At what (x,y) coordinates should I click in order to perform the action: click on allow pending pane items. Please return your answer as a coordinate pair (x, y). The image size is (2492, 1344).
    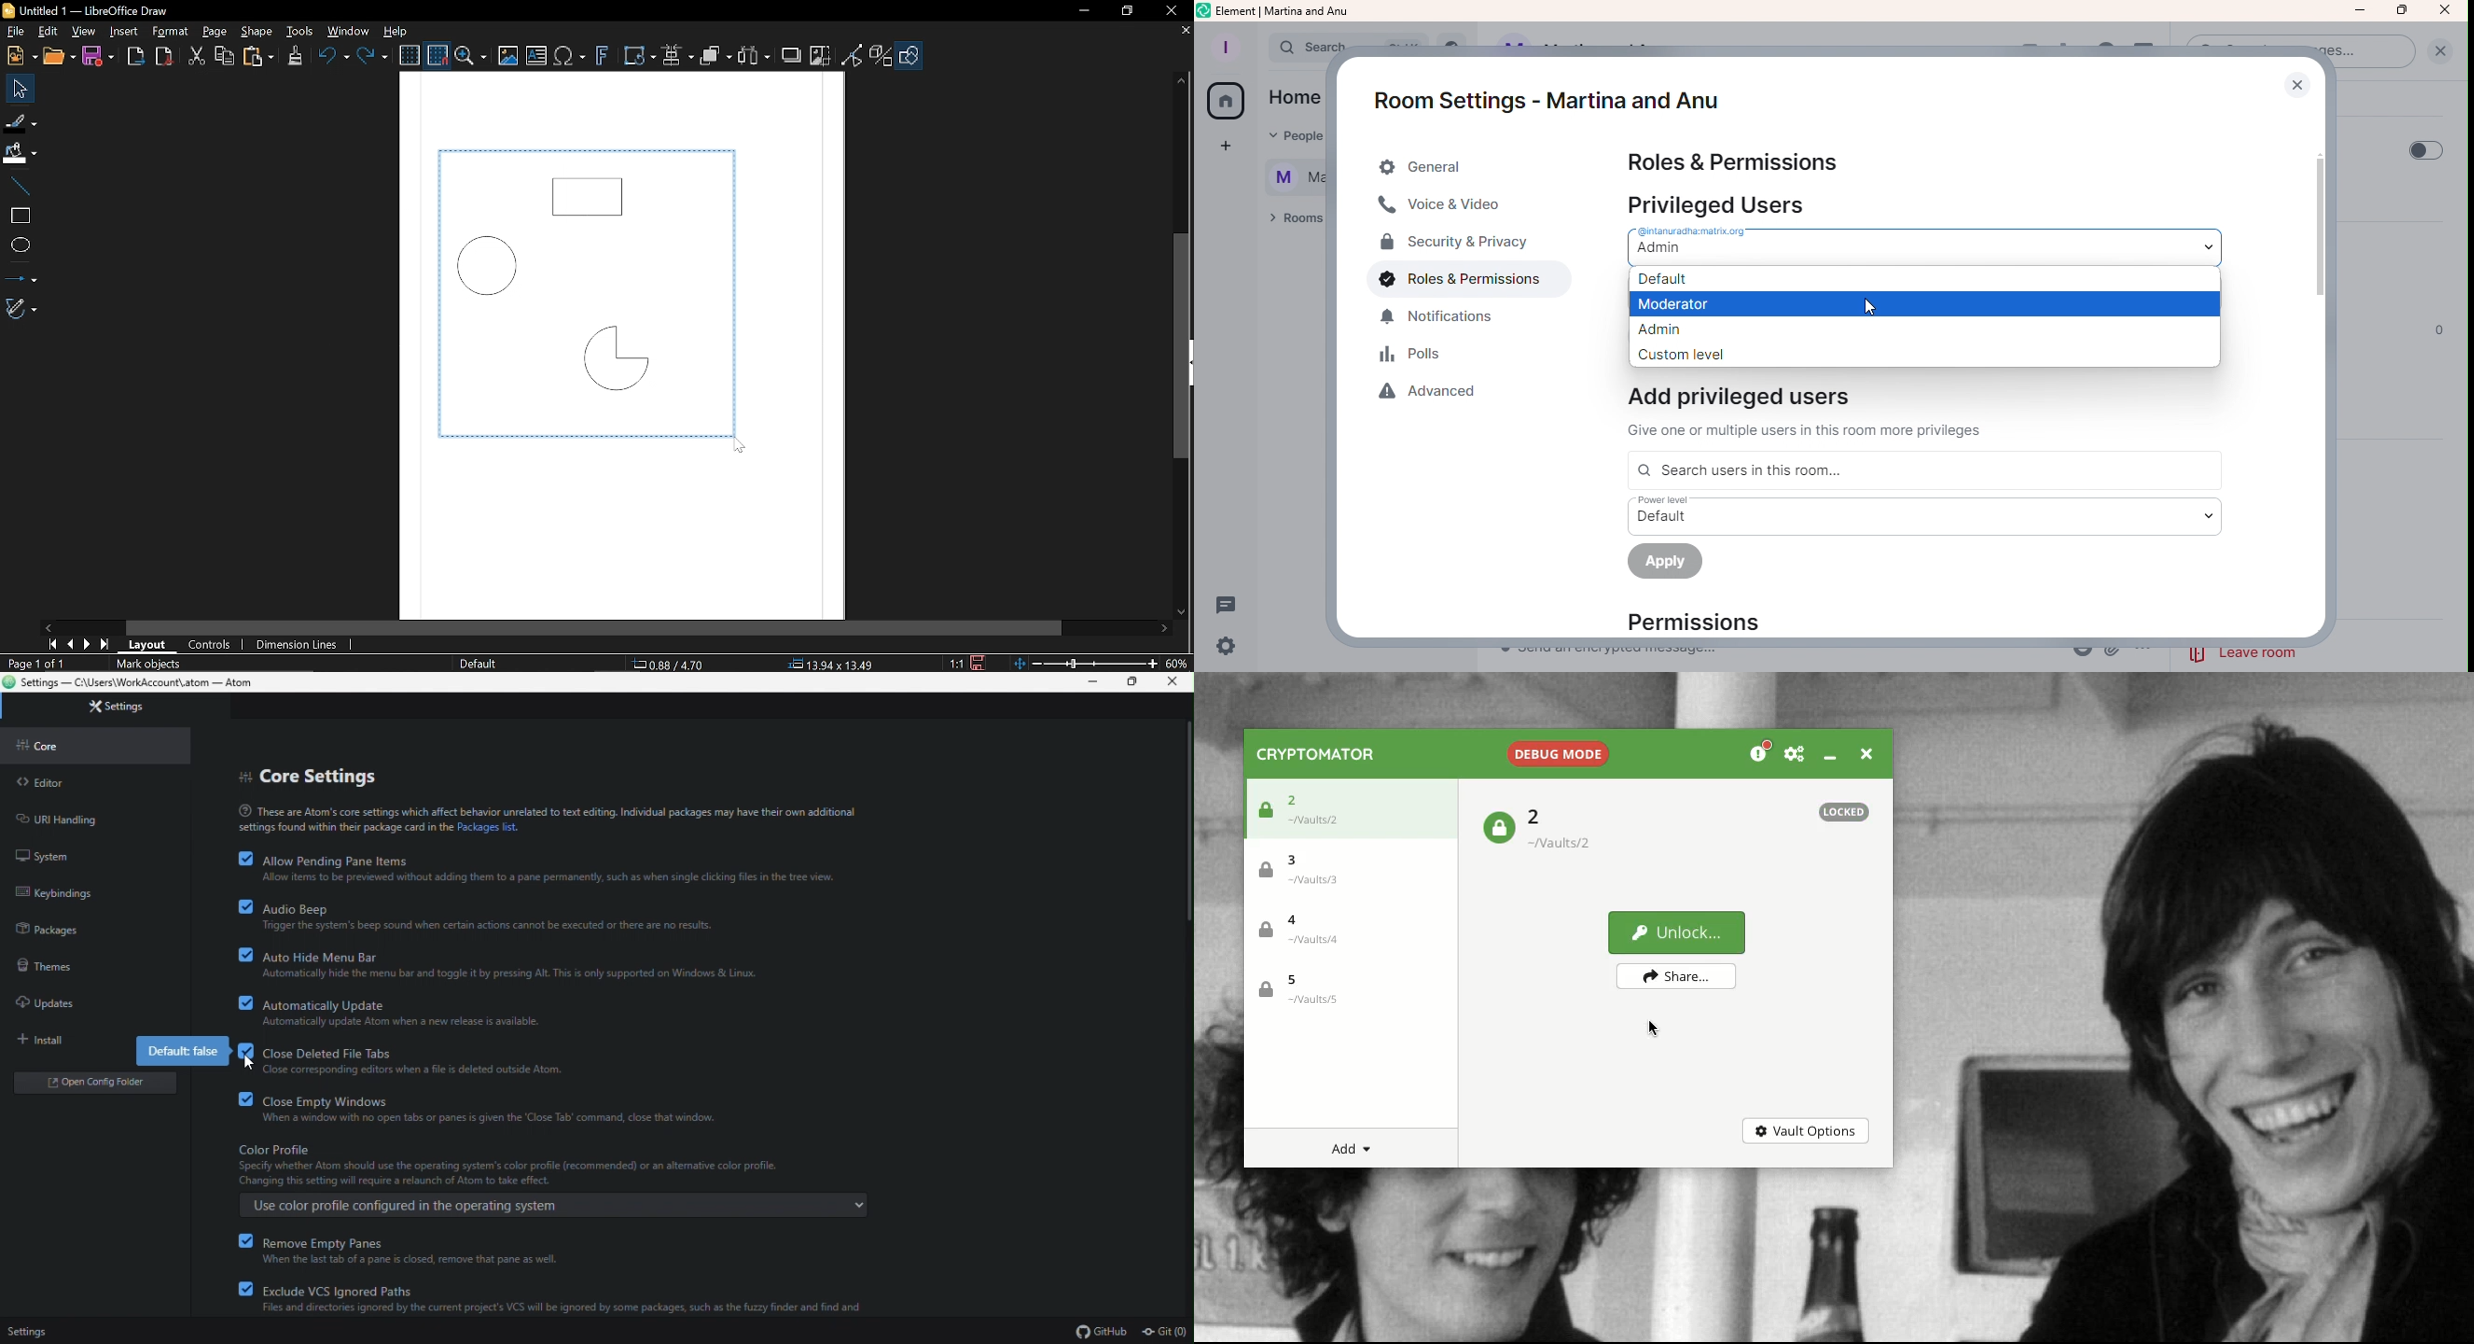
    Looking at the image, I should click on (547, 871).